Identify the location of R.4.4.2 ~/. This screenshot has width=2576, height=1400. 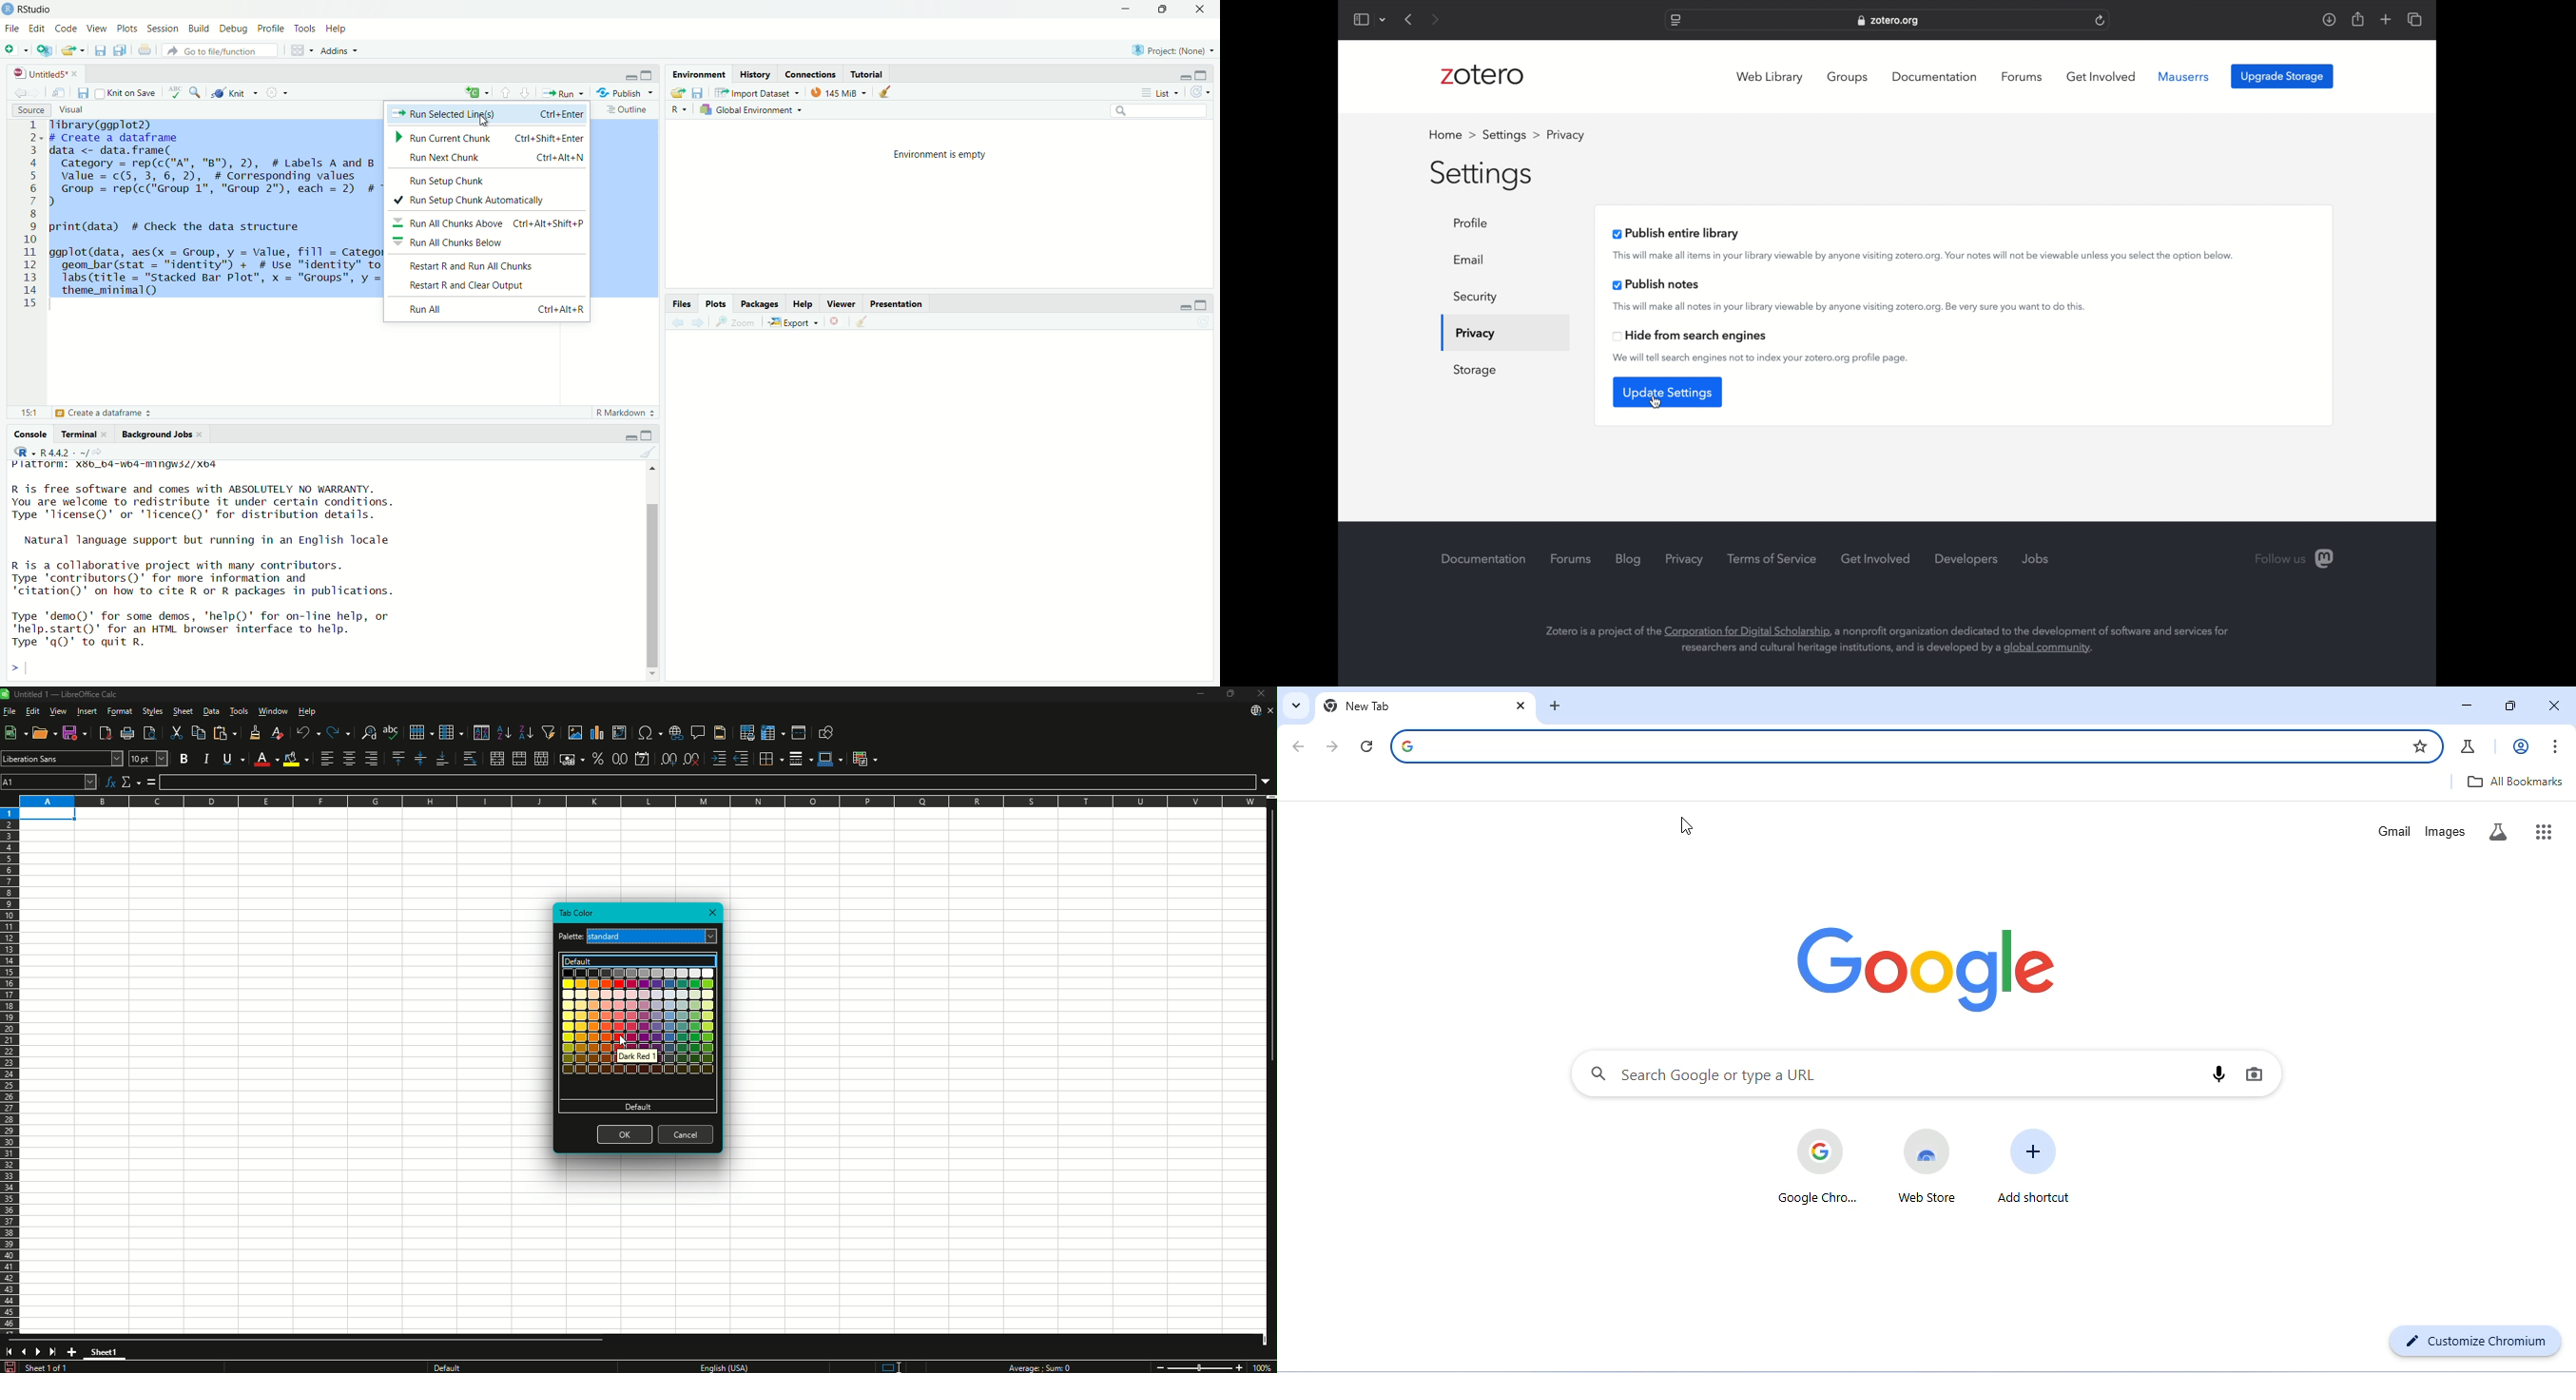
(74, 451).